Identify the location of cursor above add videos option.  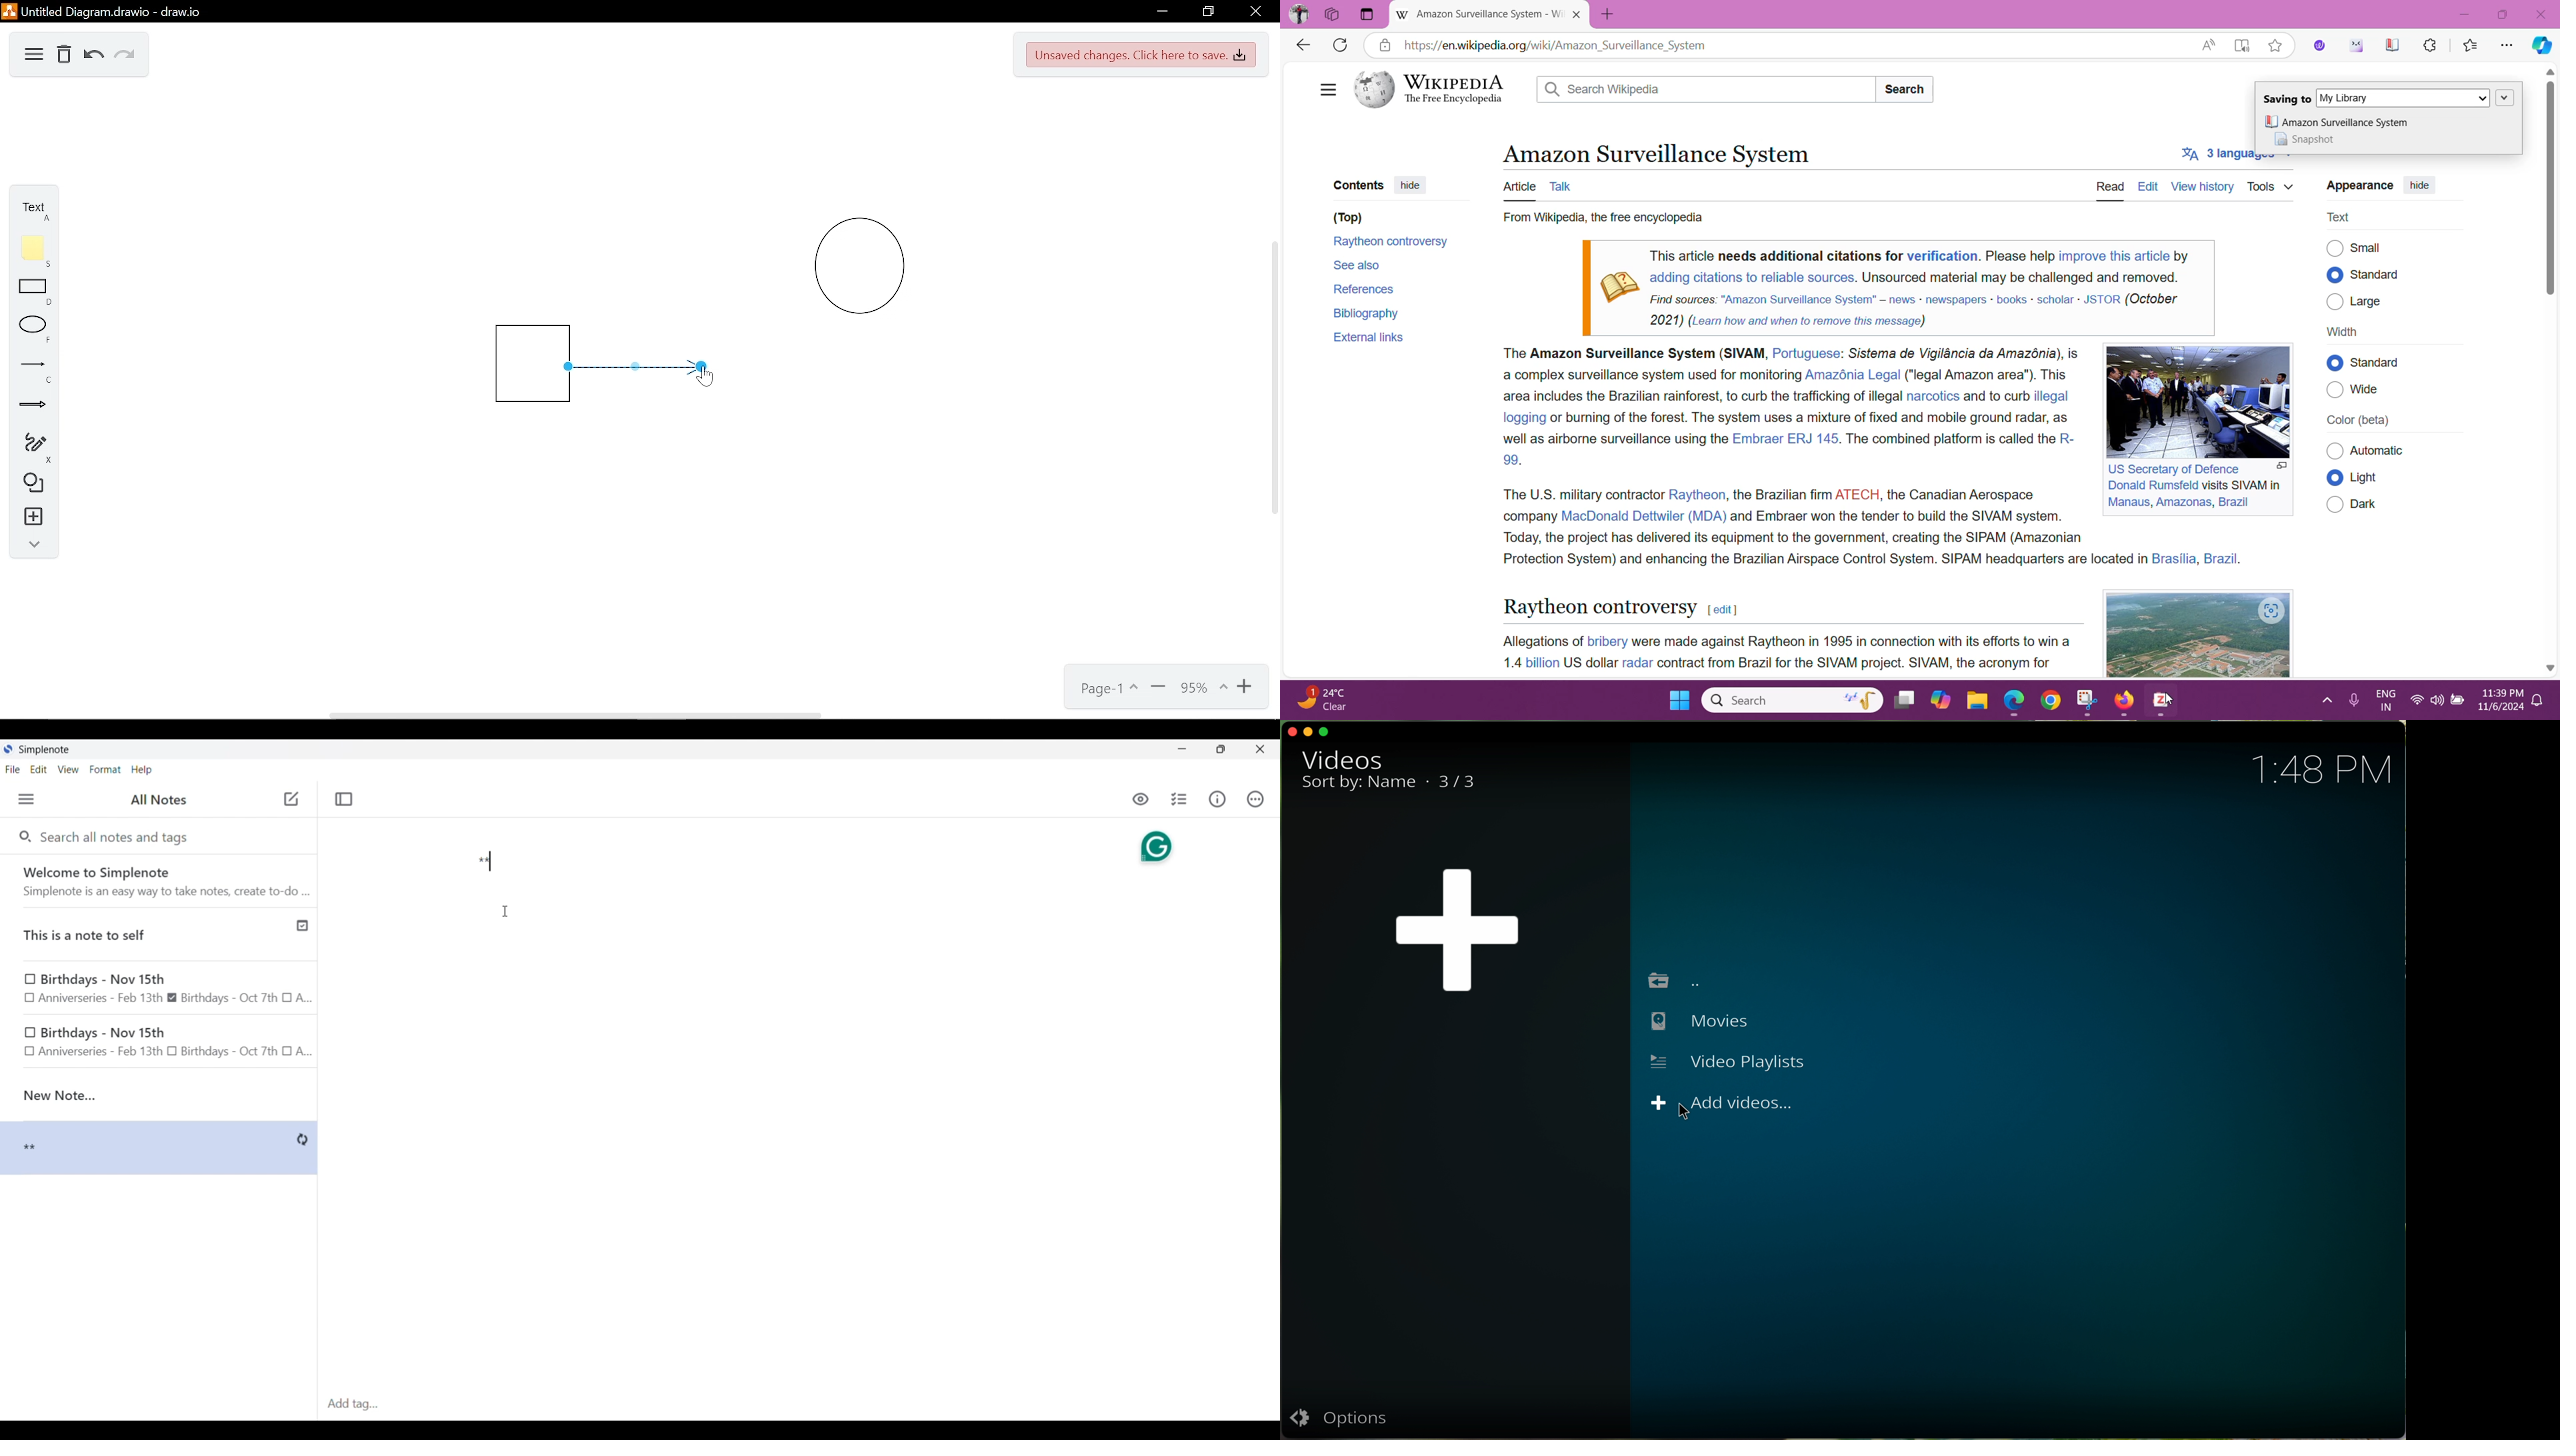
(1721, 1104).